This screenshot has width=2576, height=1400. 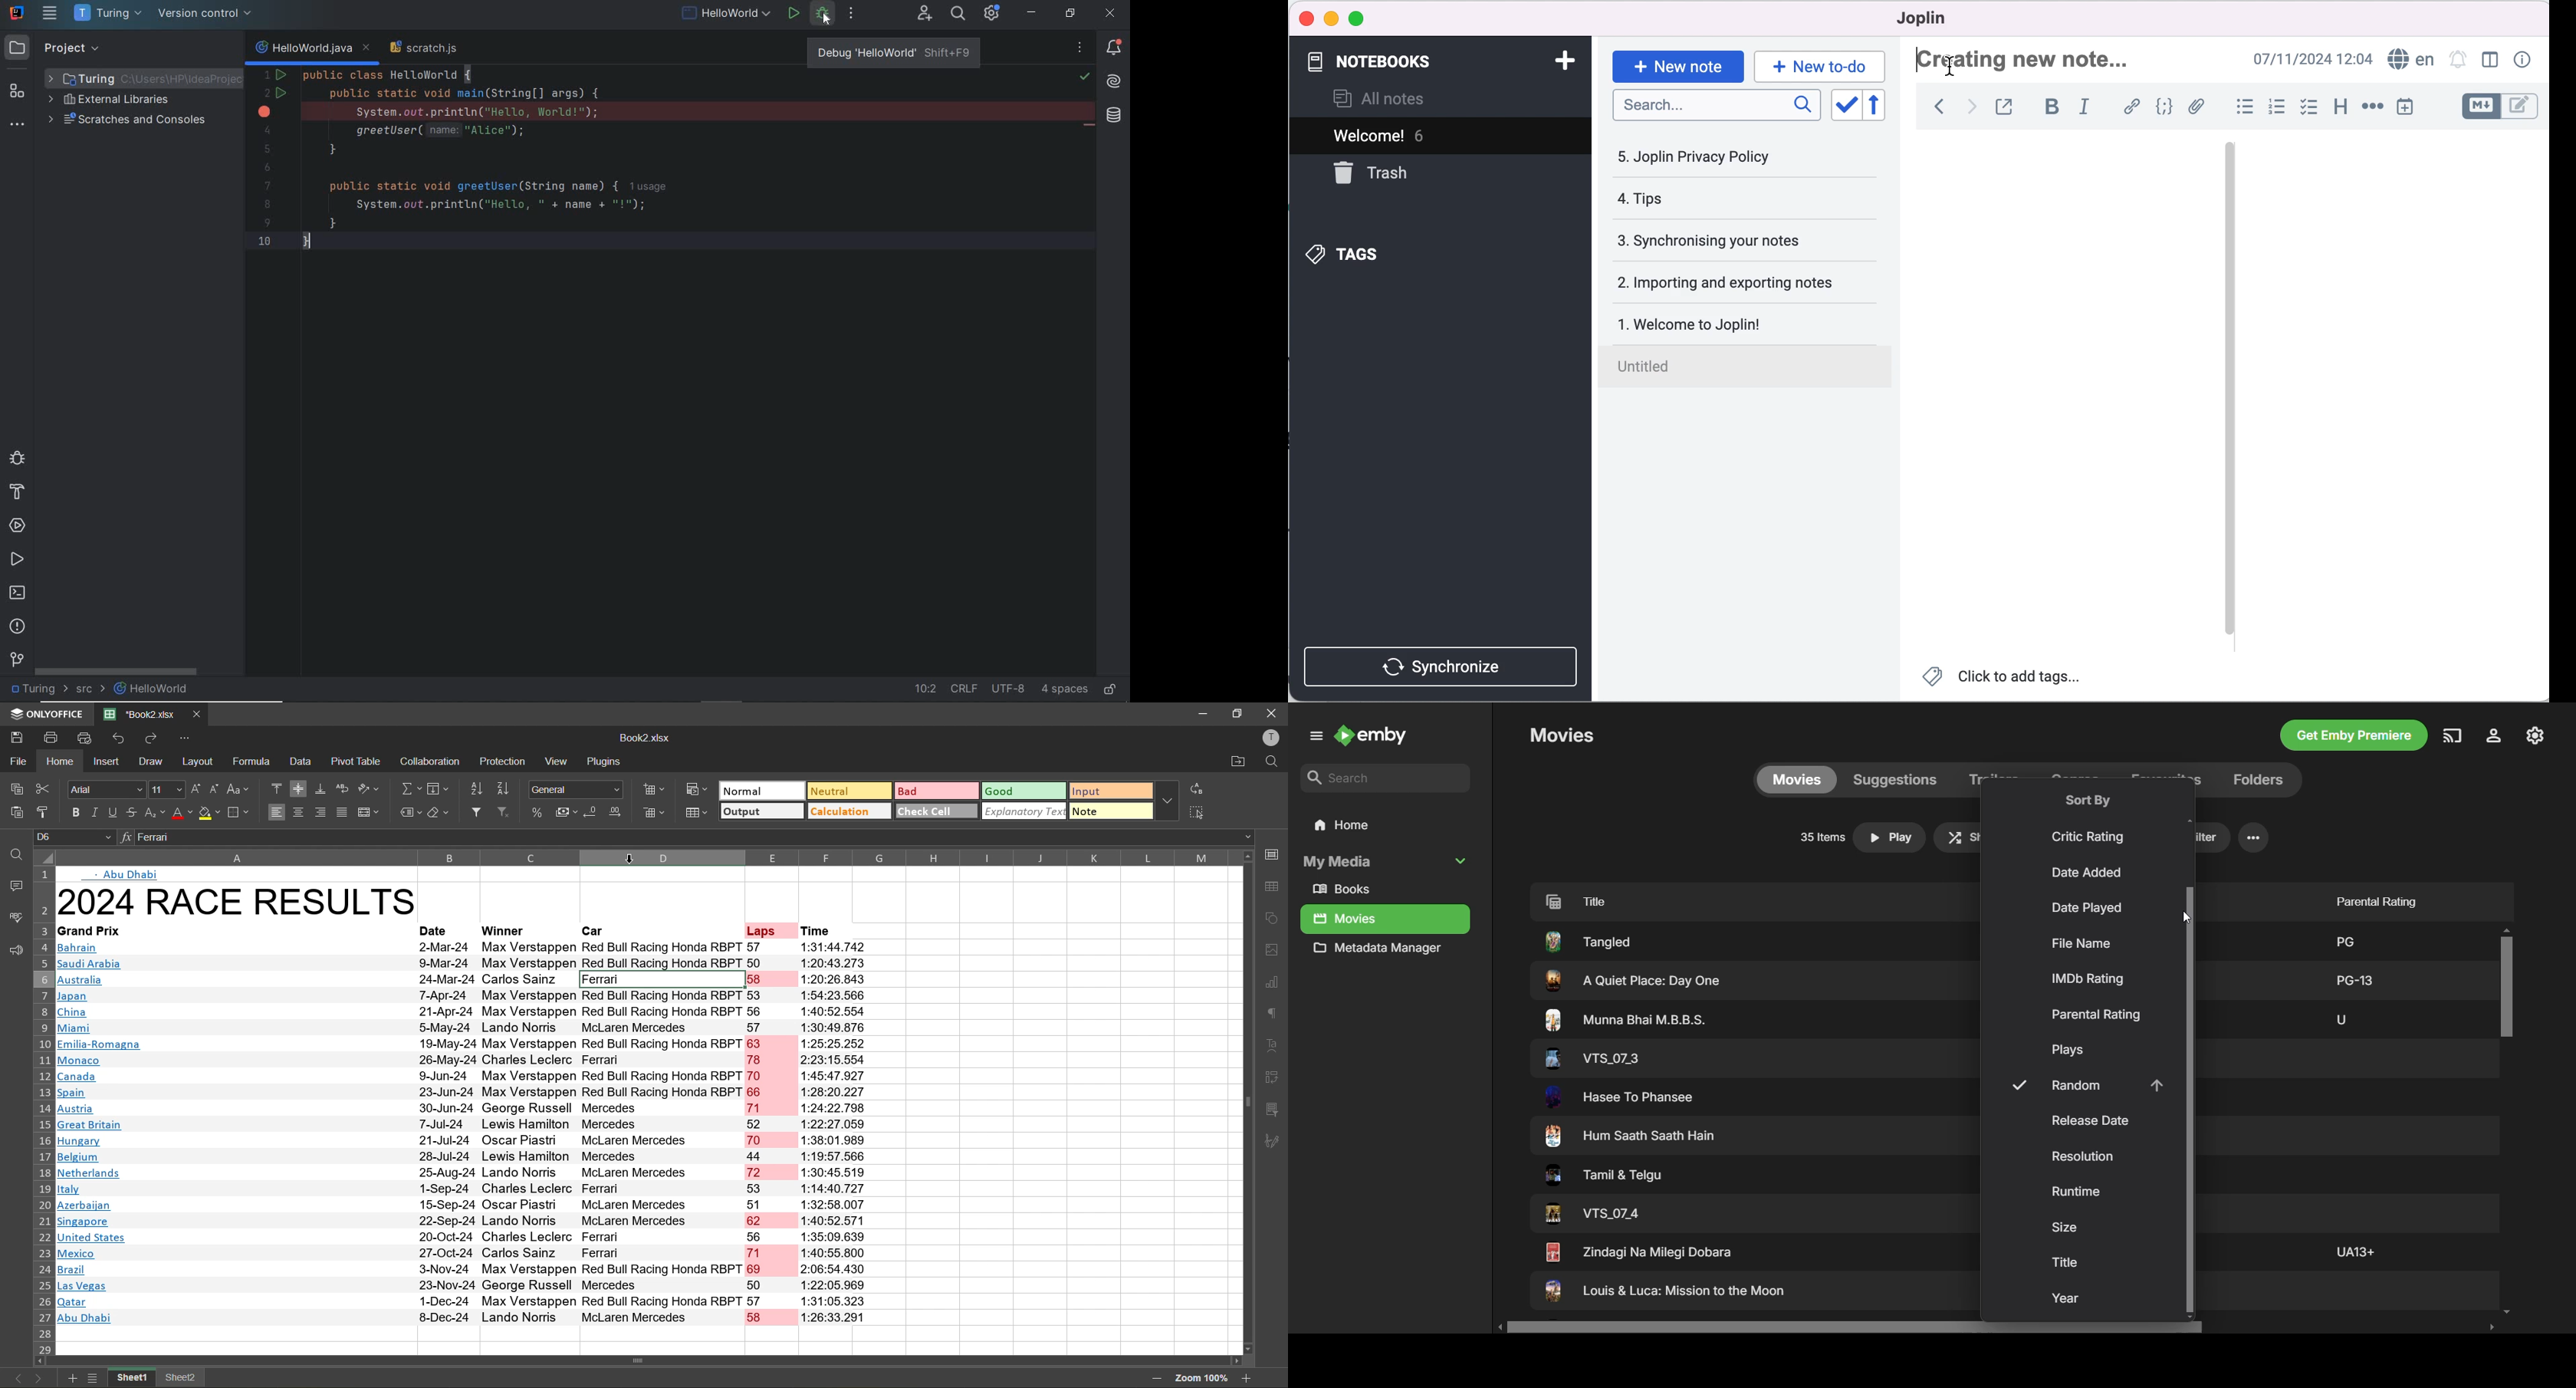 I want to click on cursor, so click(x=2187, y=916).